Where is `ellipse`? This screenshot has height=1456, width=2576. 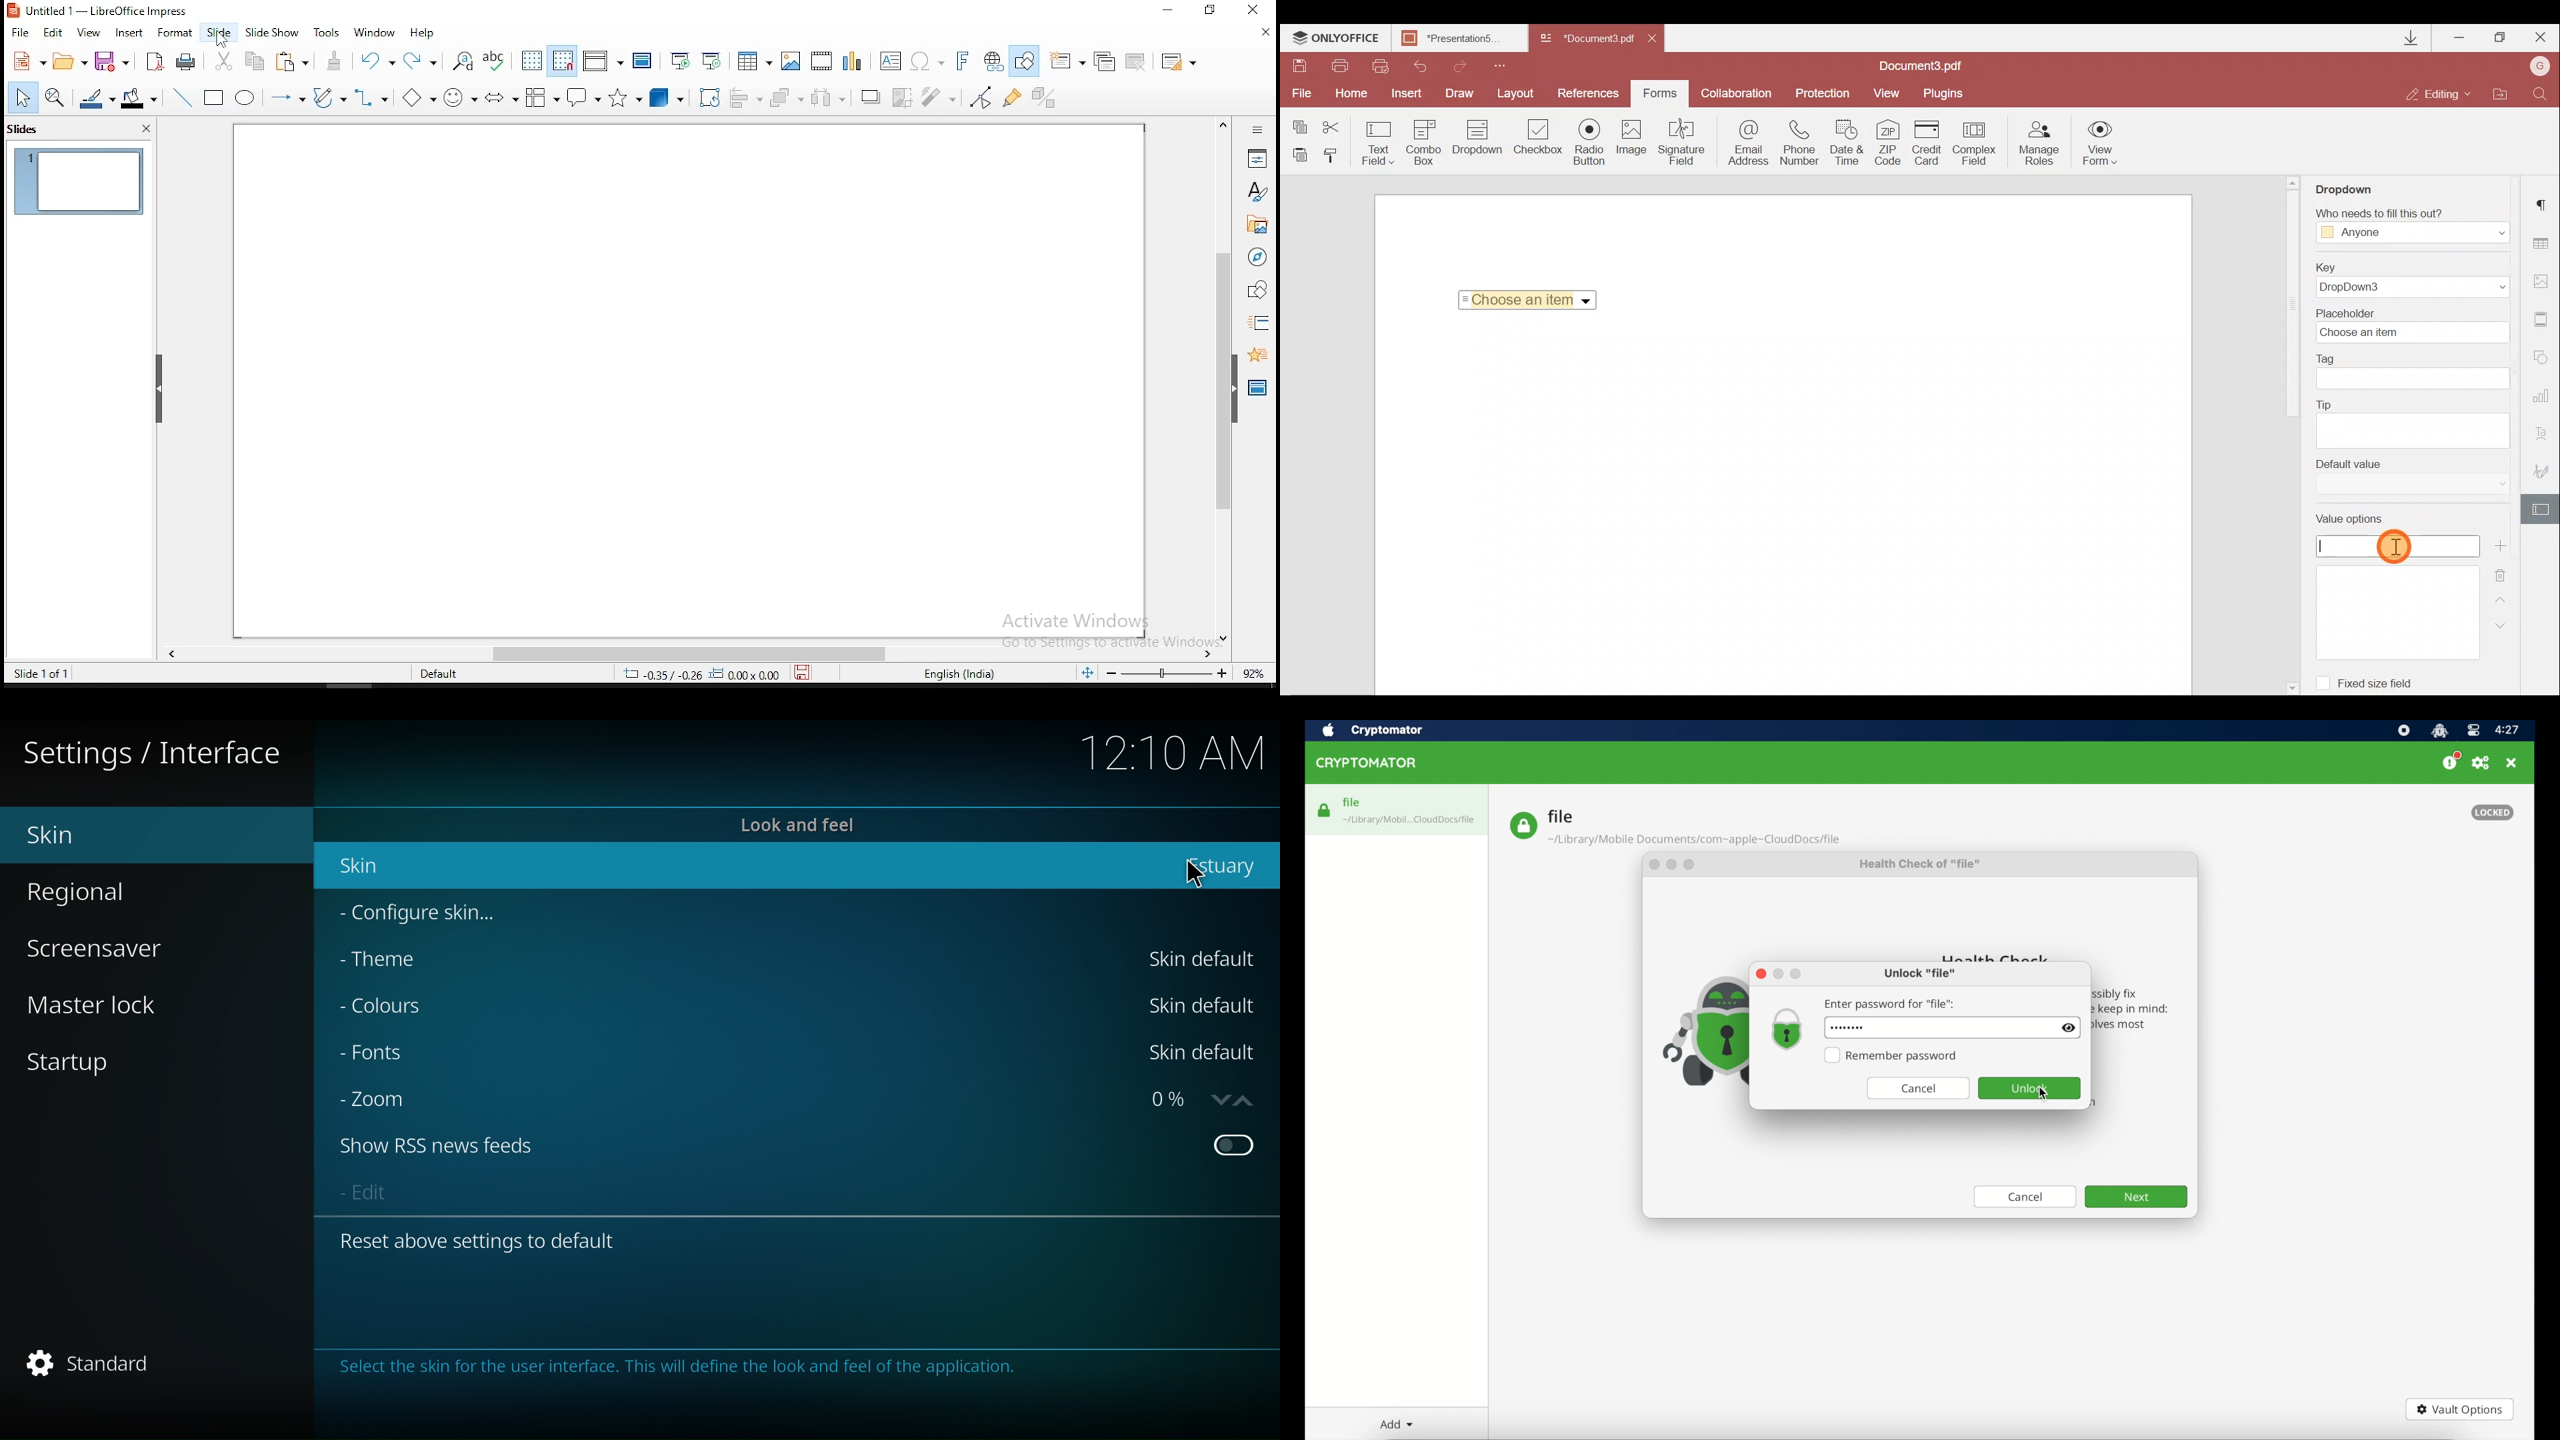
ellipse is located at coordinates (246, 98).